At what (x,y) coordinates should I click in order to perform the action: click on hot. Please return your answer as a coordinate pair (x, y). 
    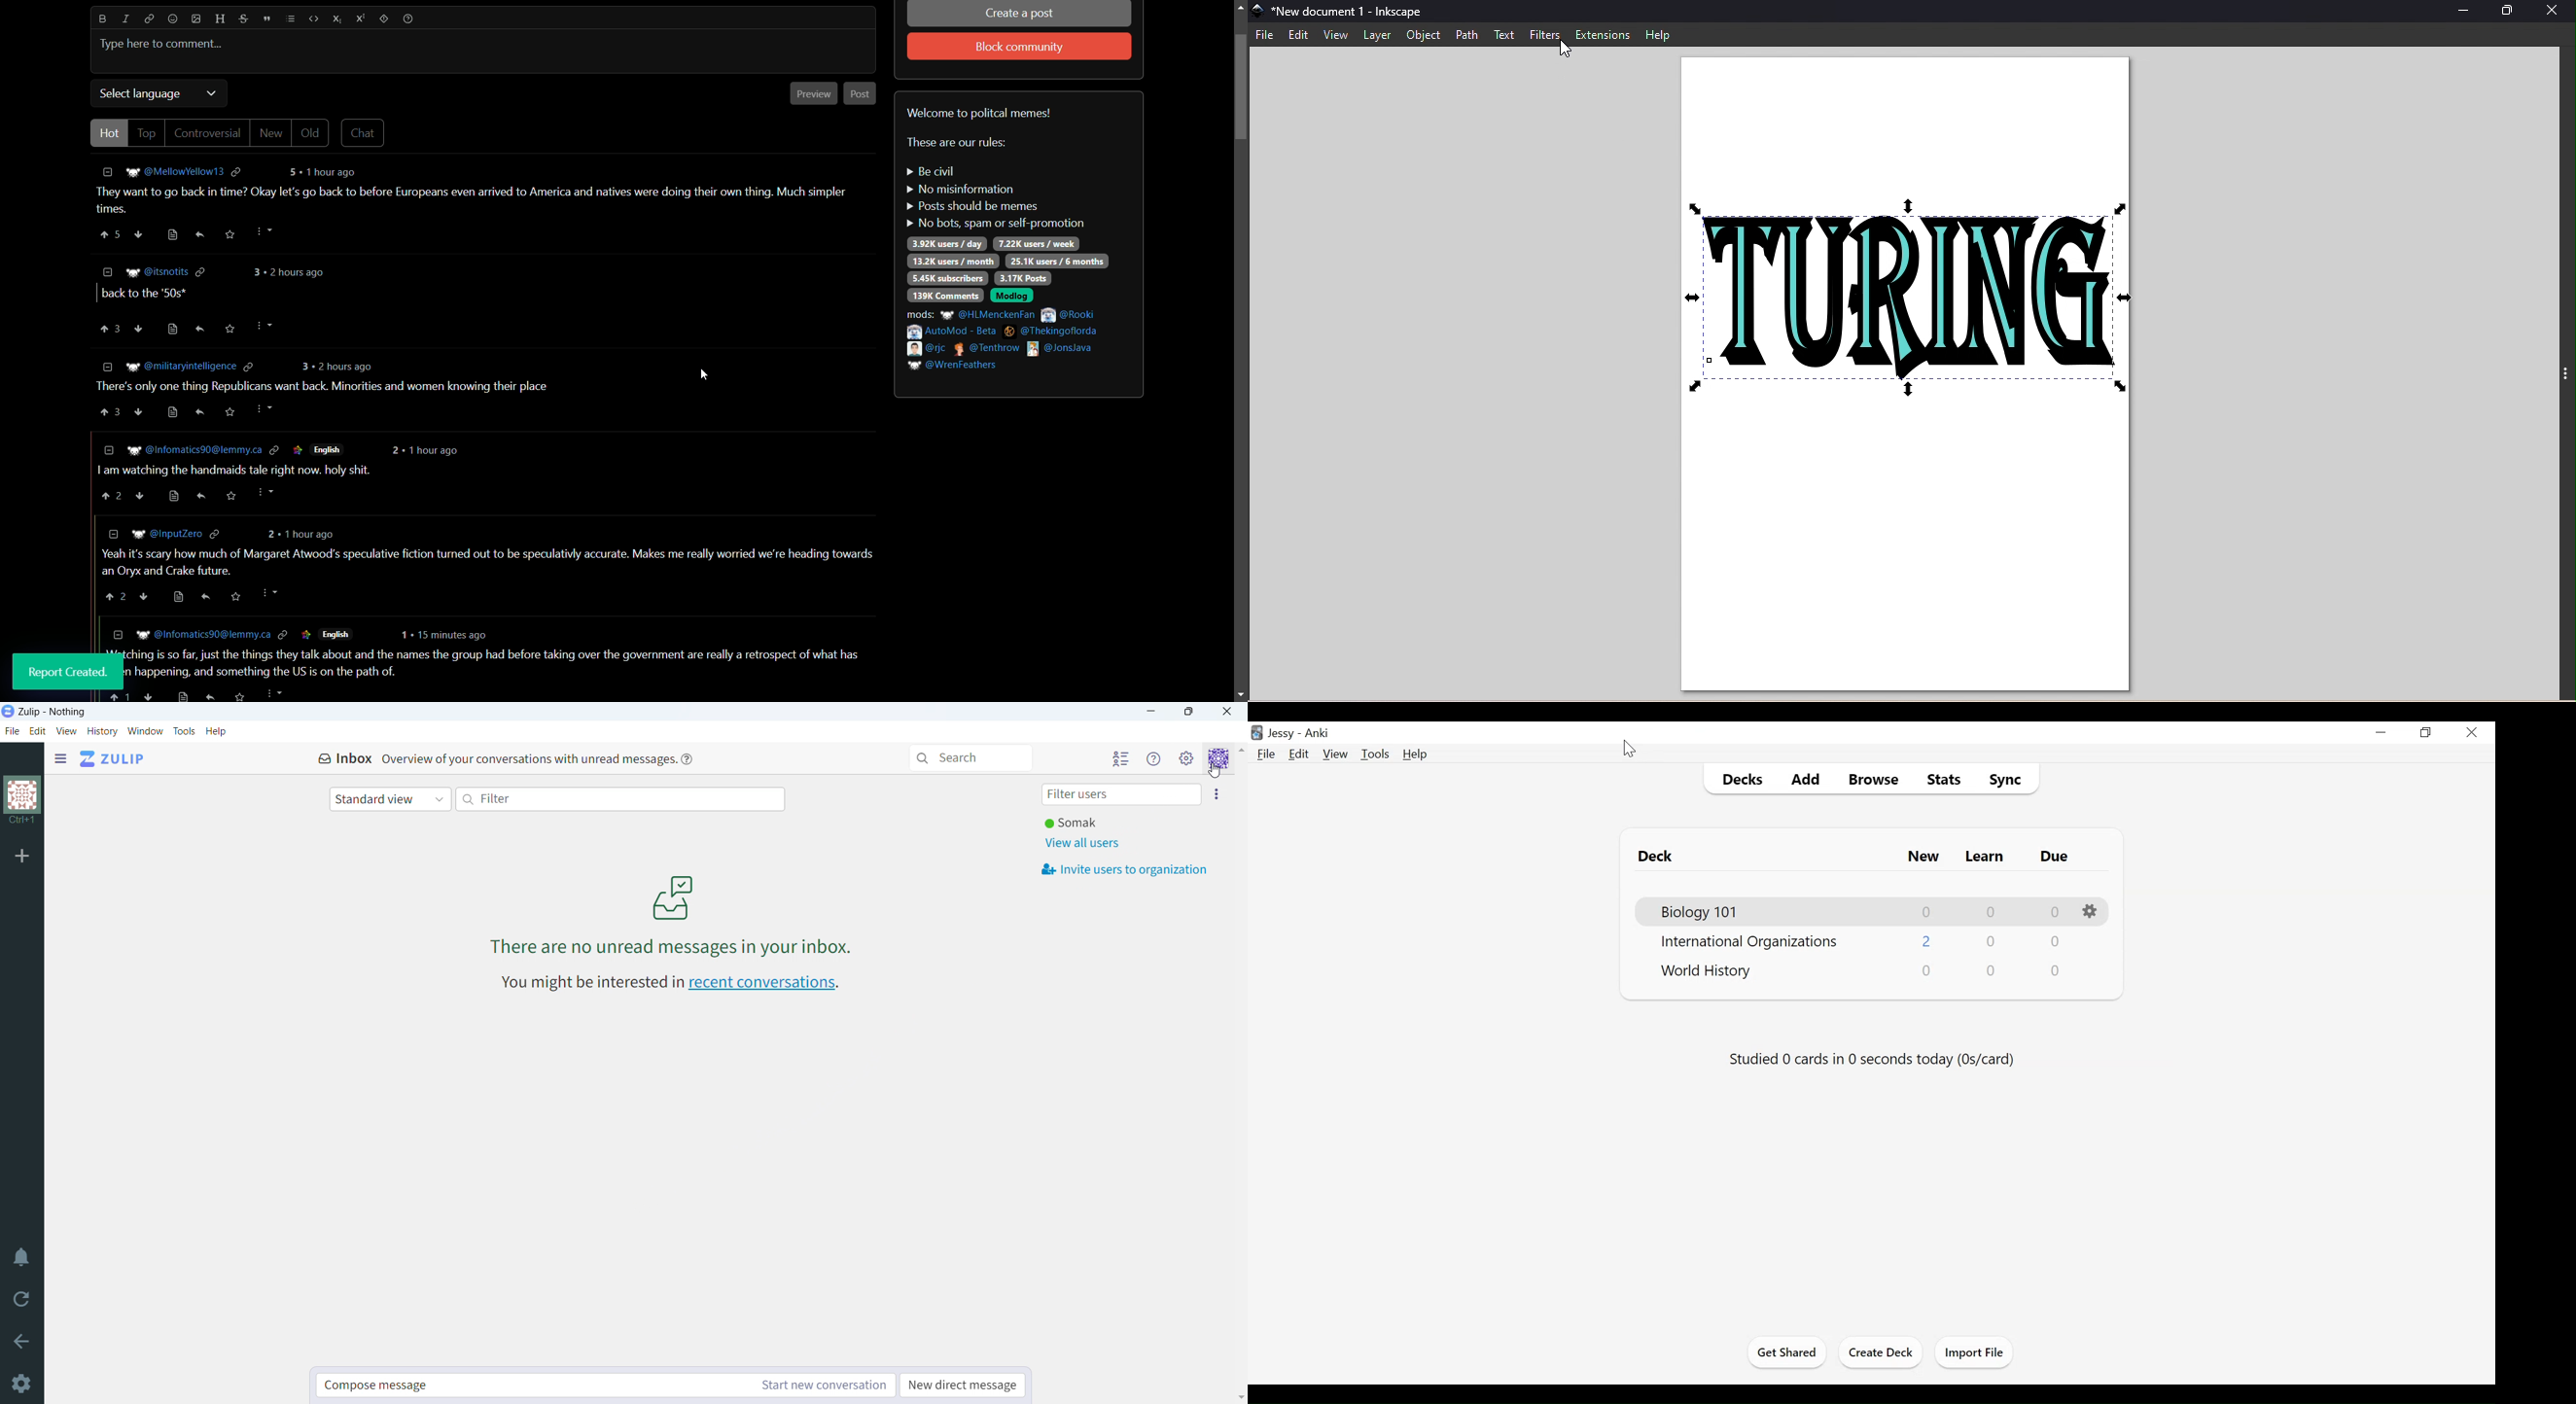
    Looking at the image, I should click on (110, 133).